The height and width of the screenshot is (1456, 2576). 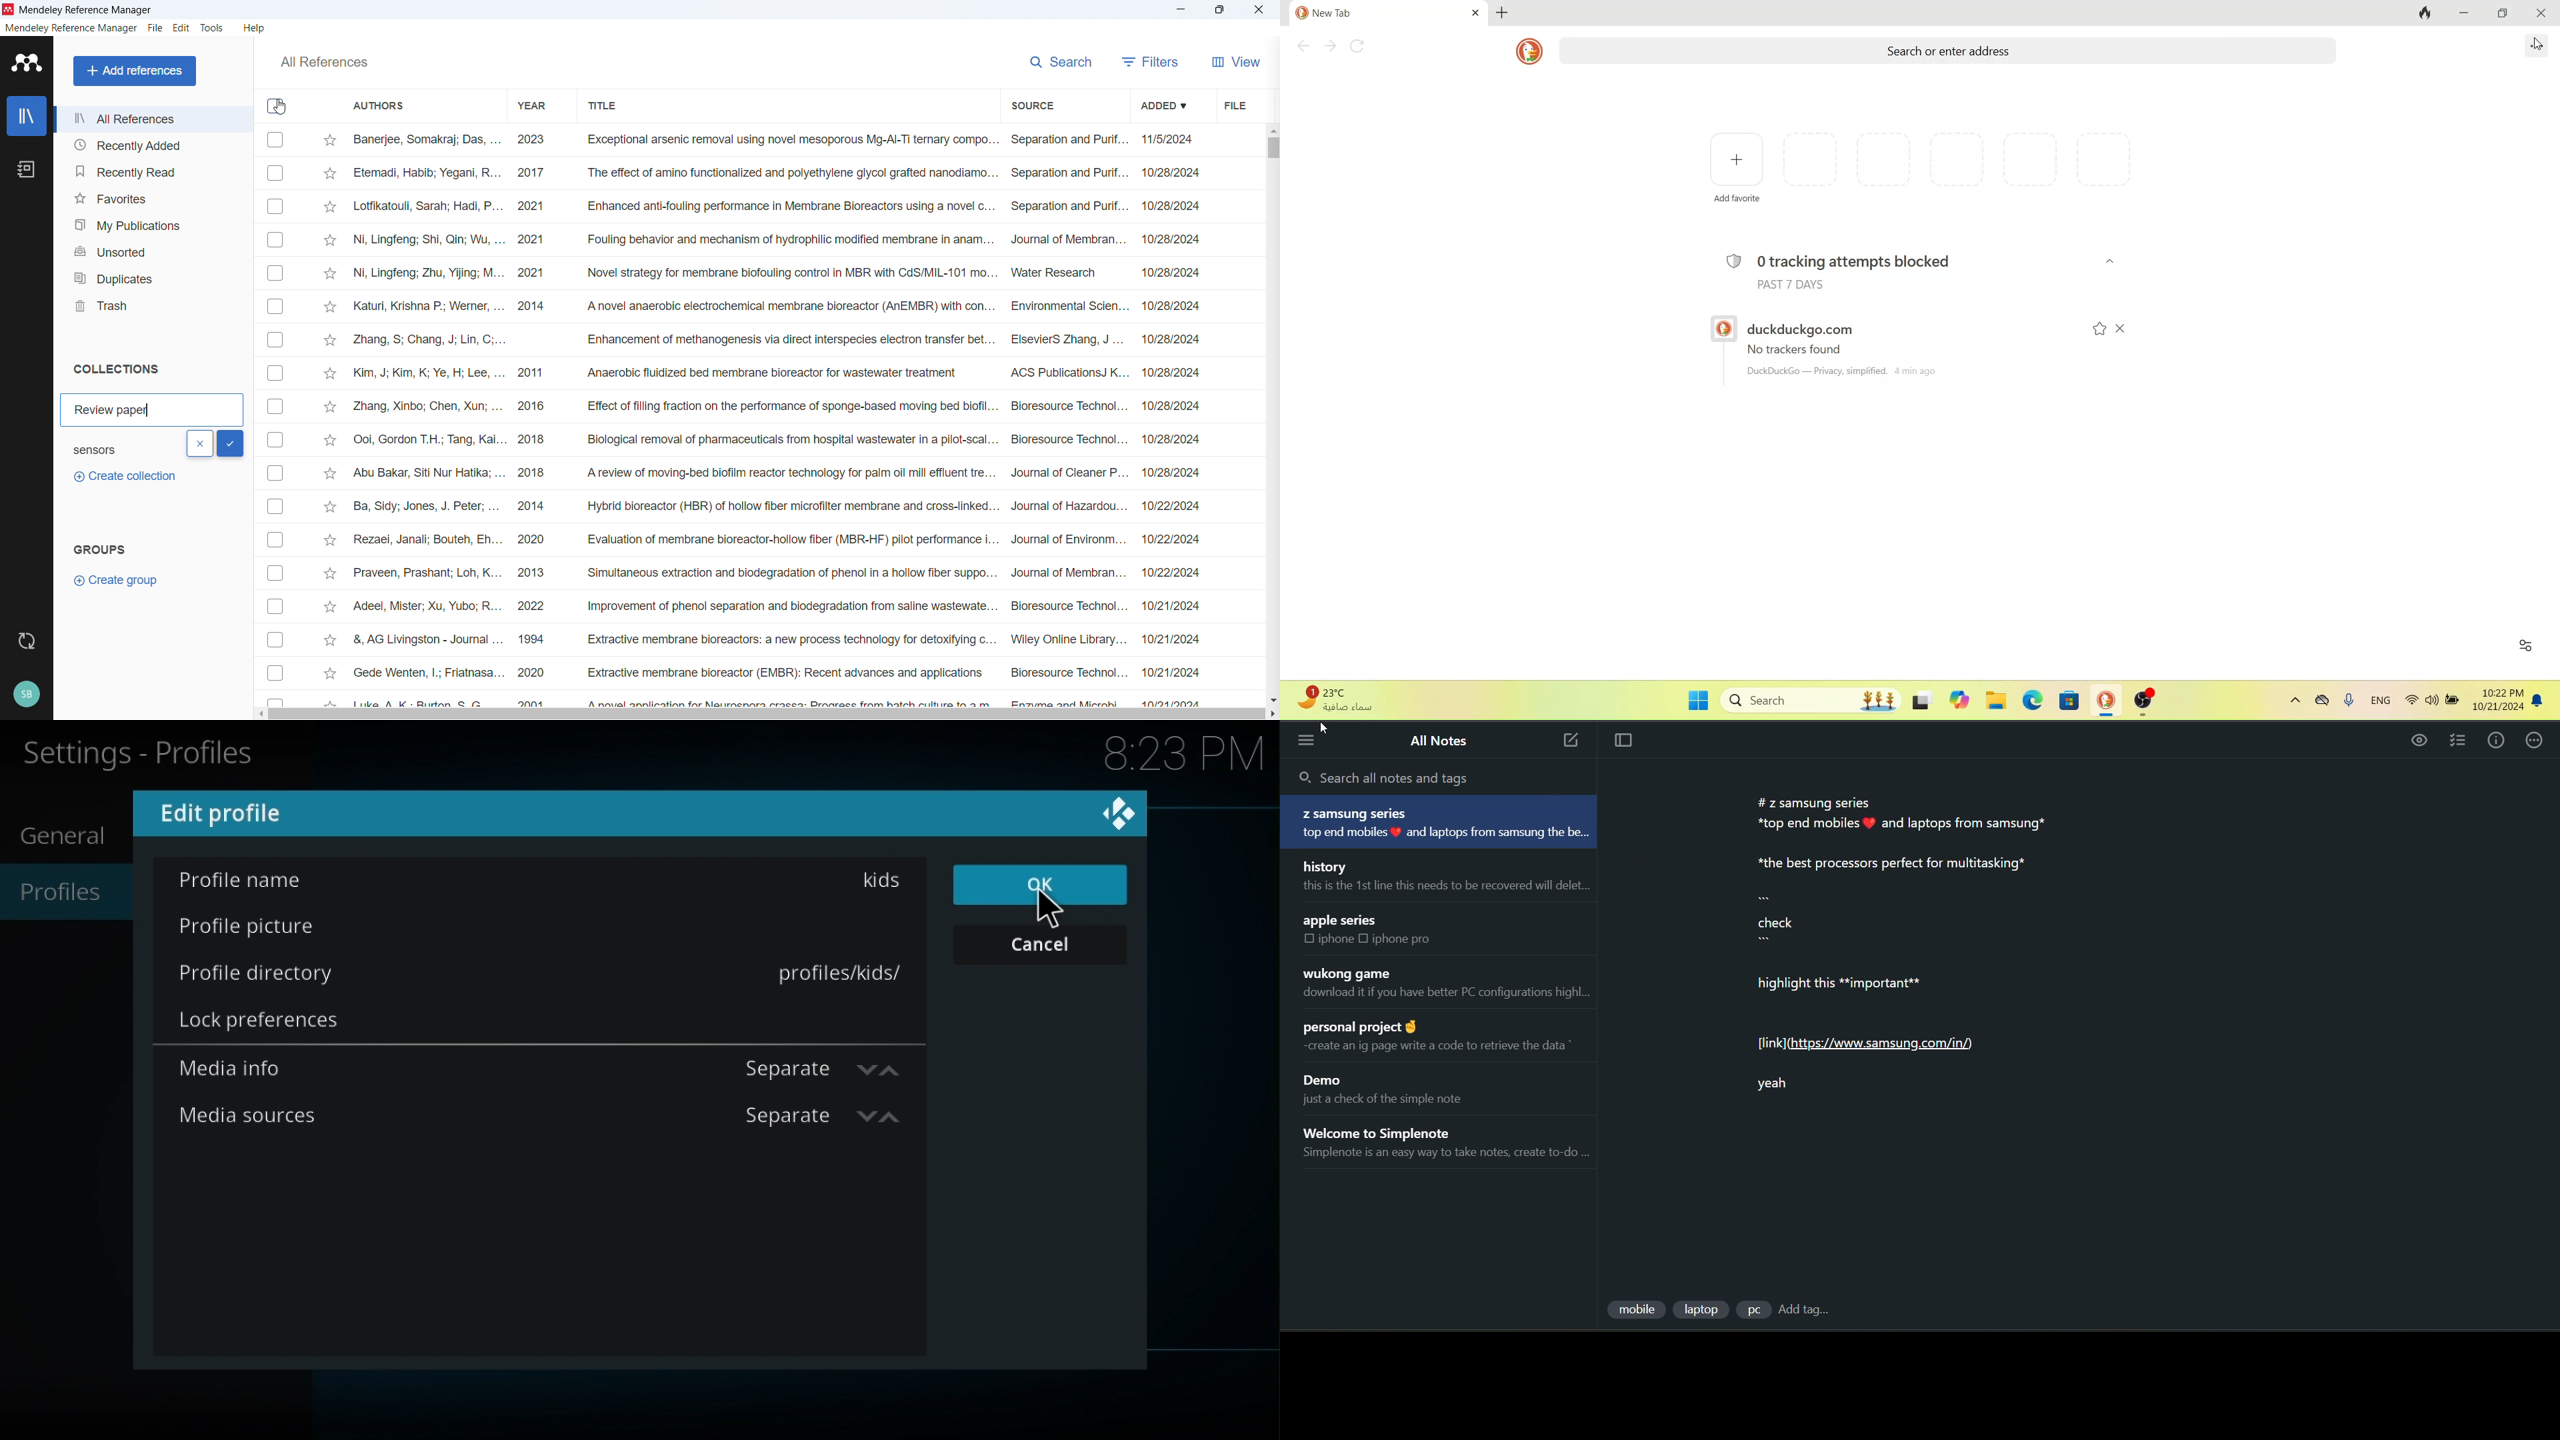 I want to click on Scroll left , so click(x=263, y=714).